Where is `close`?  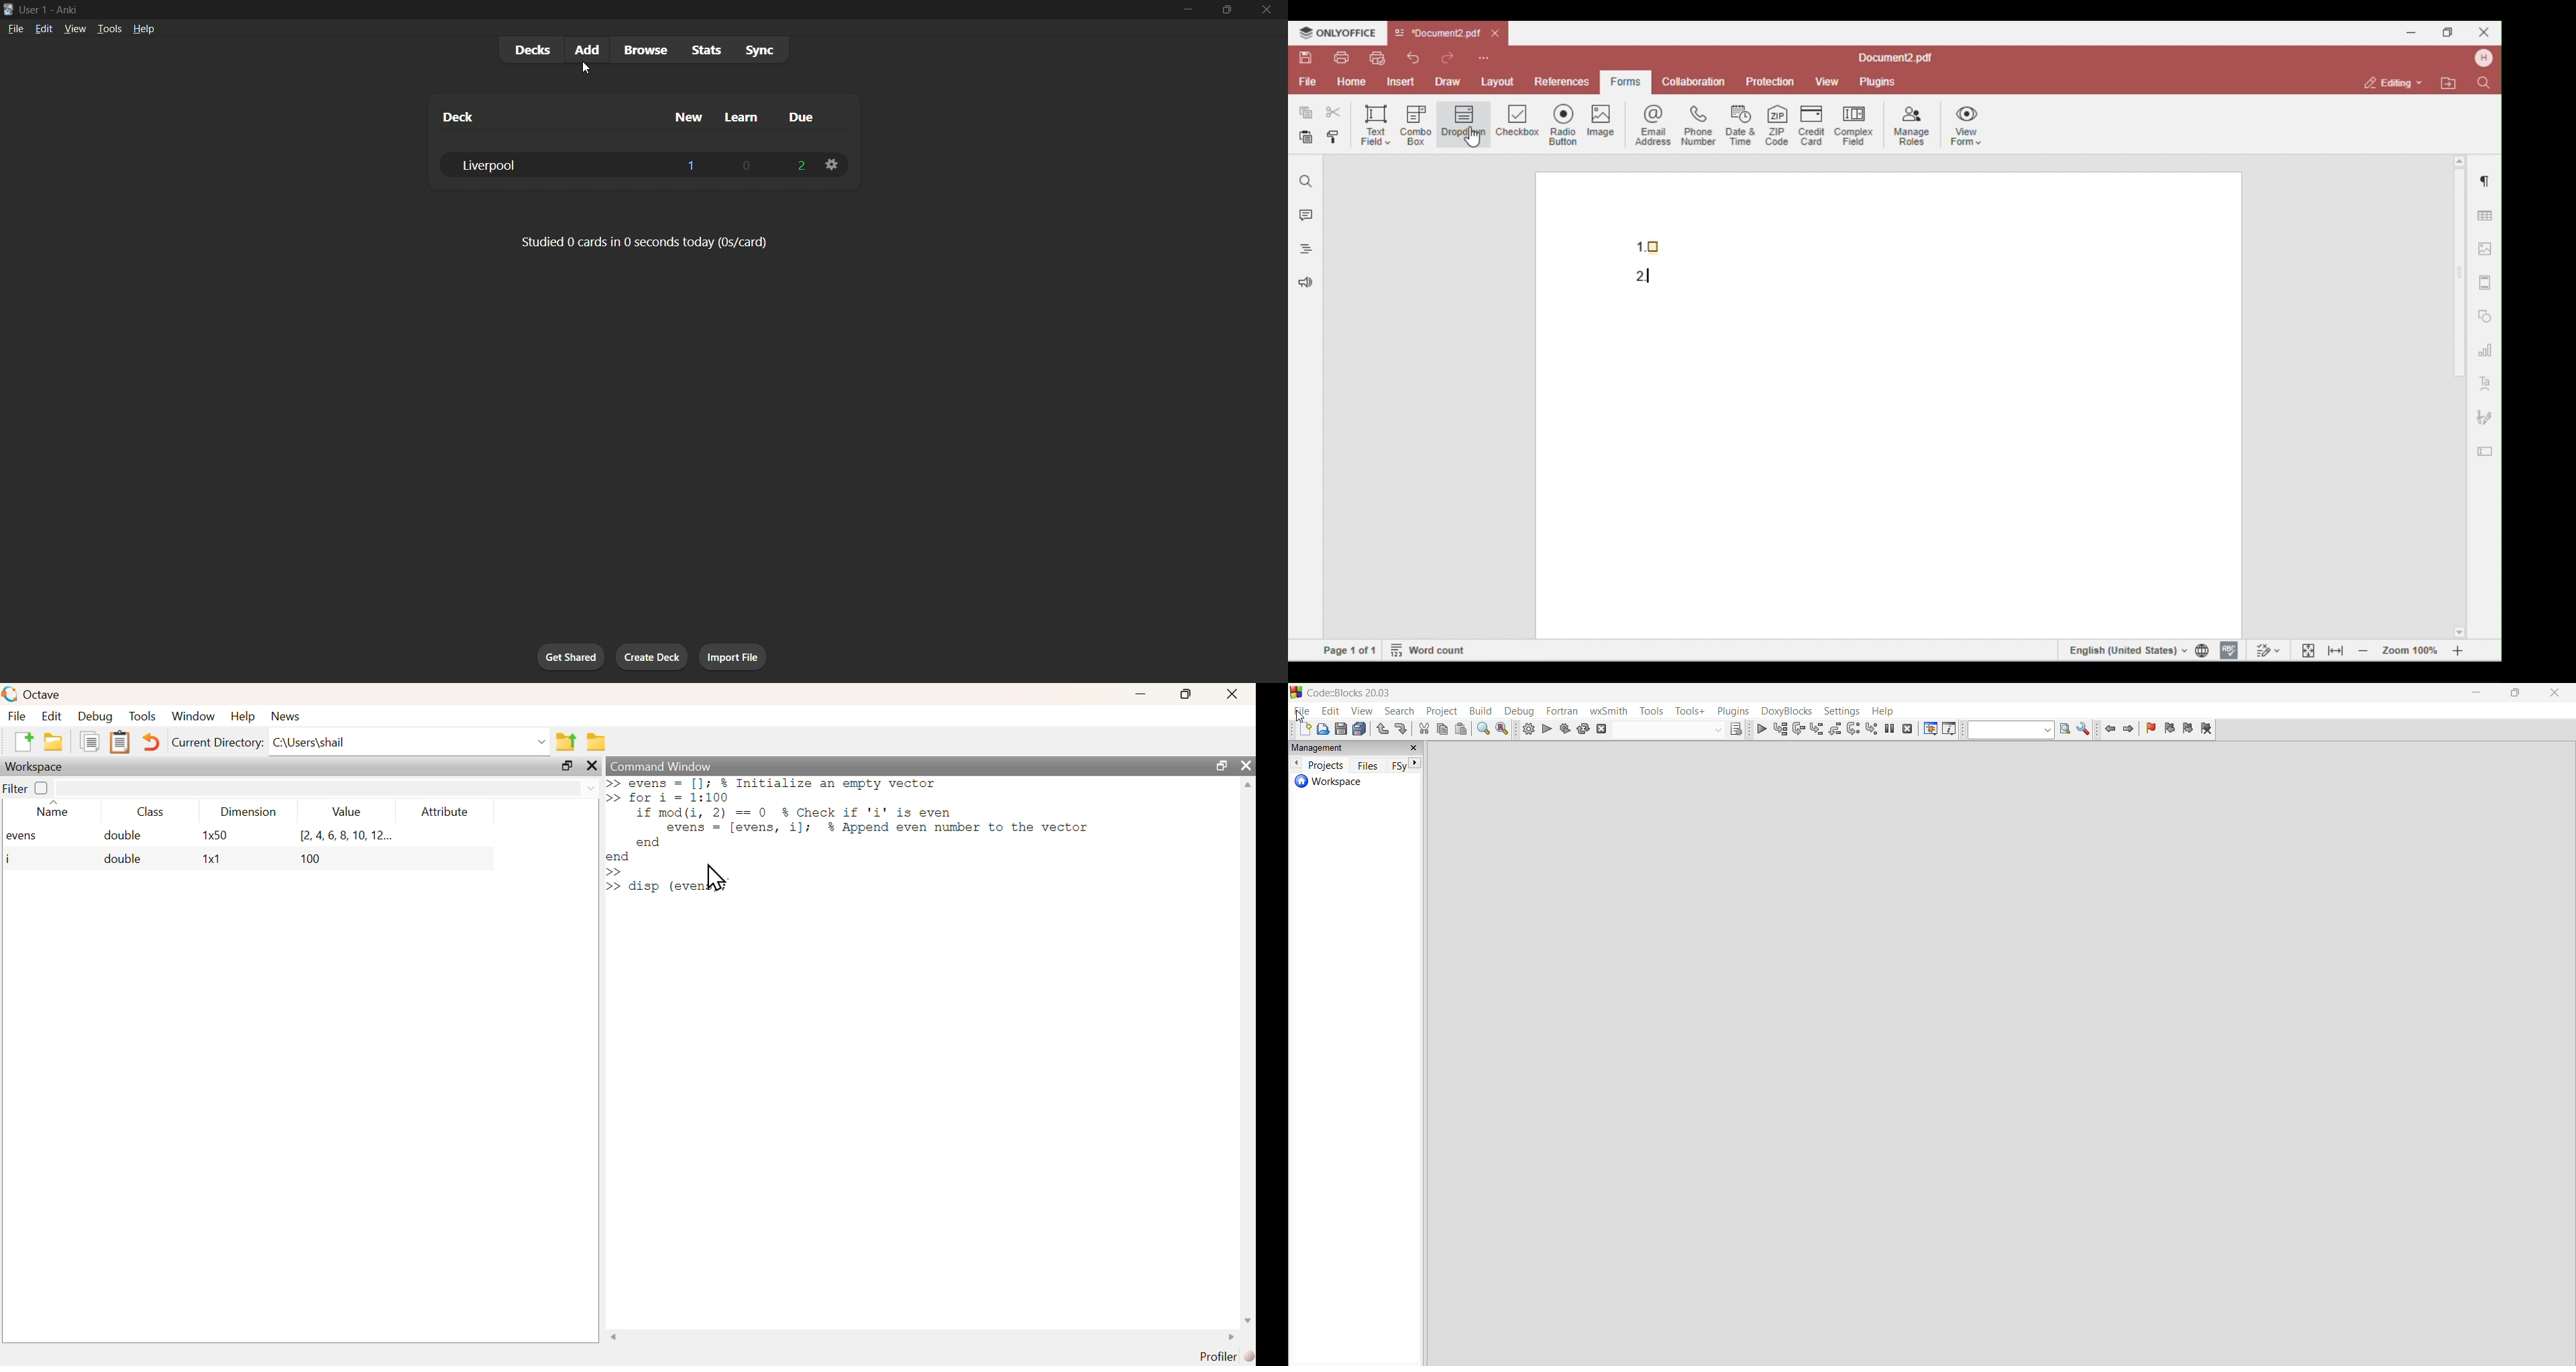
close is located at coordinates (1268, 8).